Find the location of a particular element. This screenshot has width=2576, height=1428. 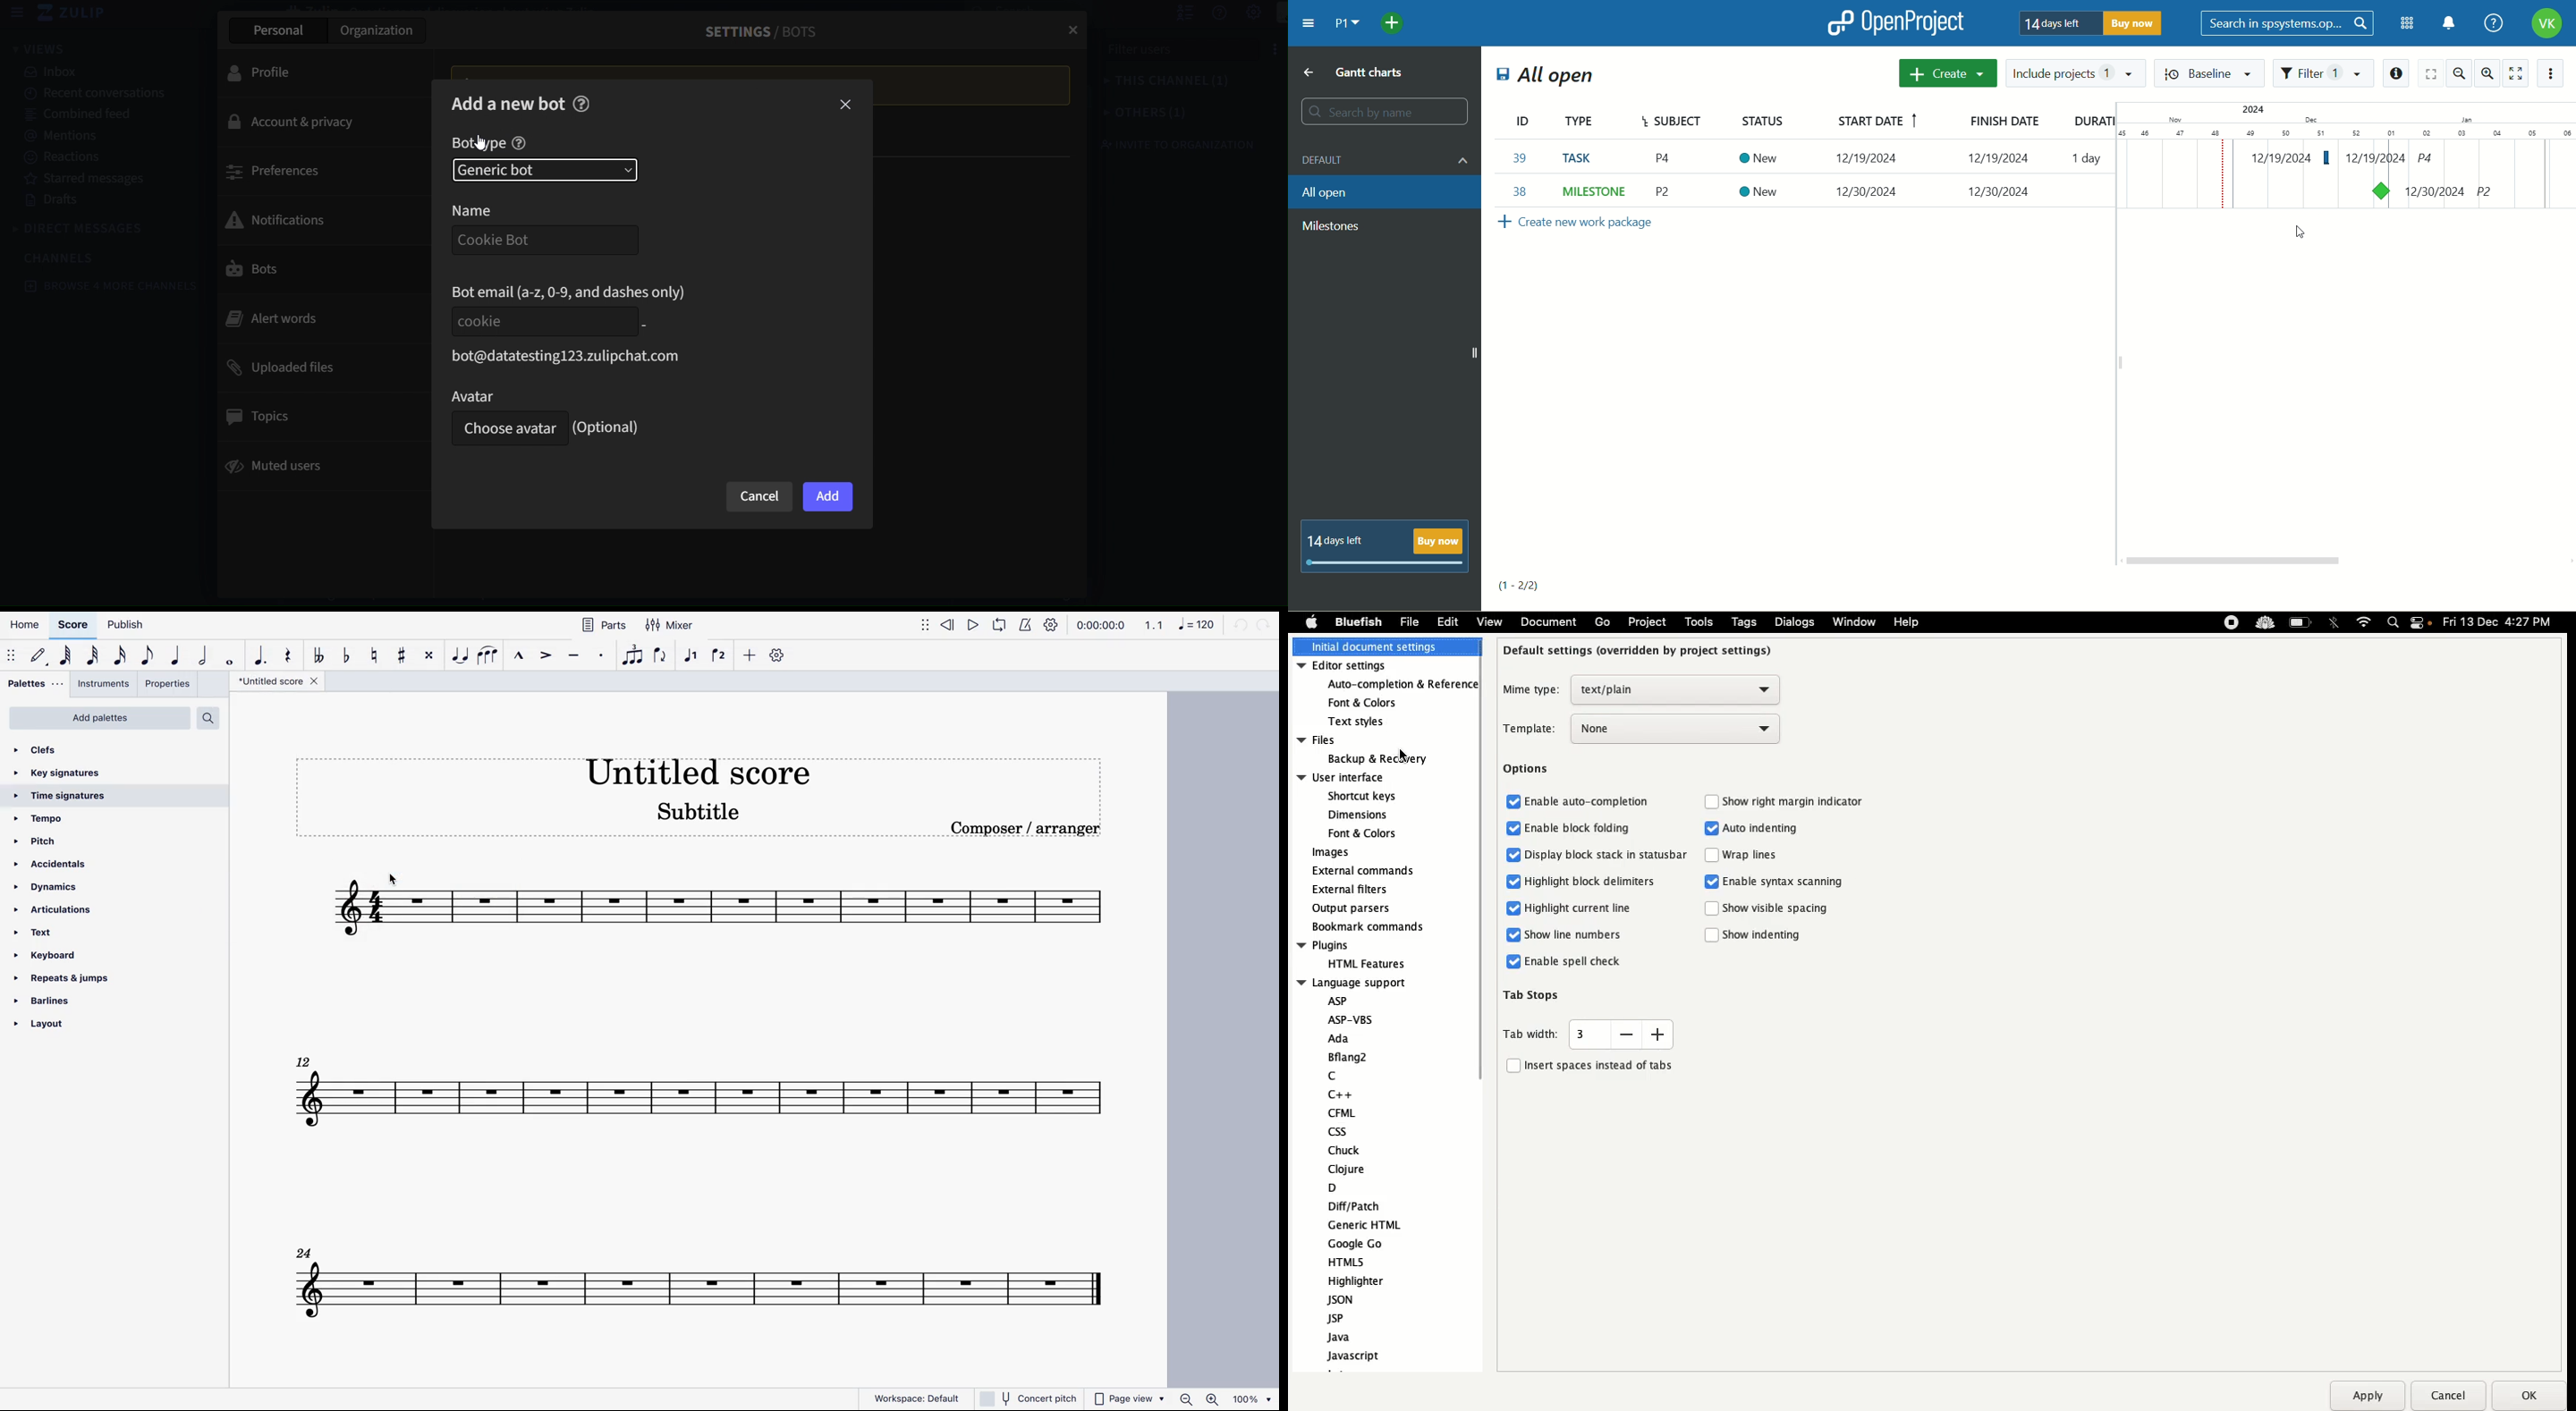

score subtitle is located at coordinates (694, 813).